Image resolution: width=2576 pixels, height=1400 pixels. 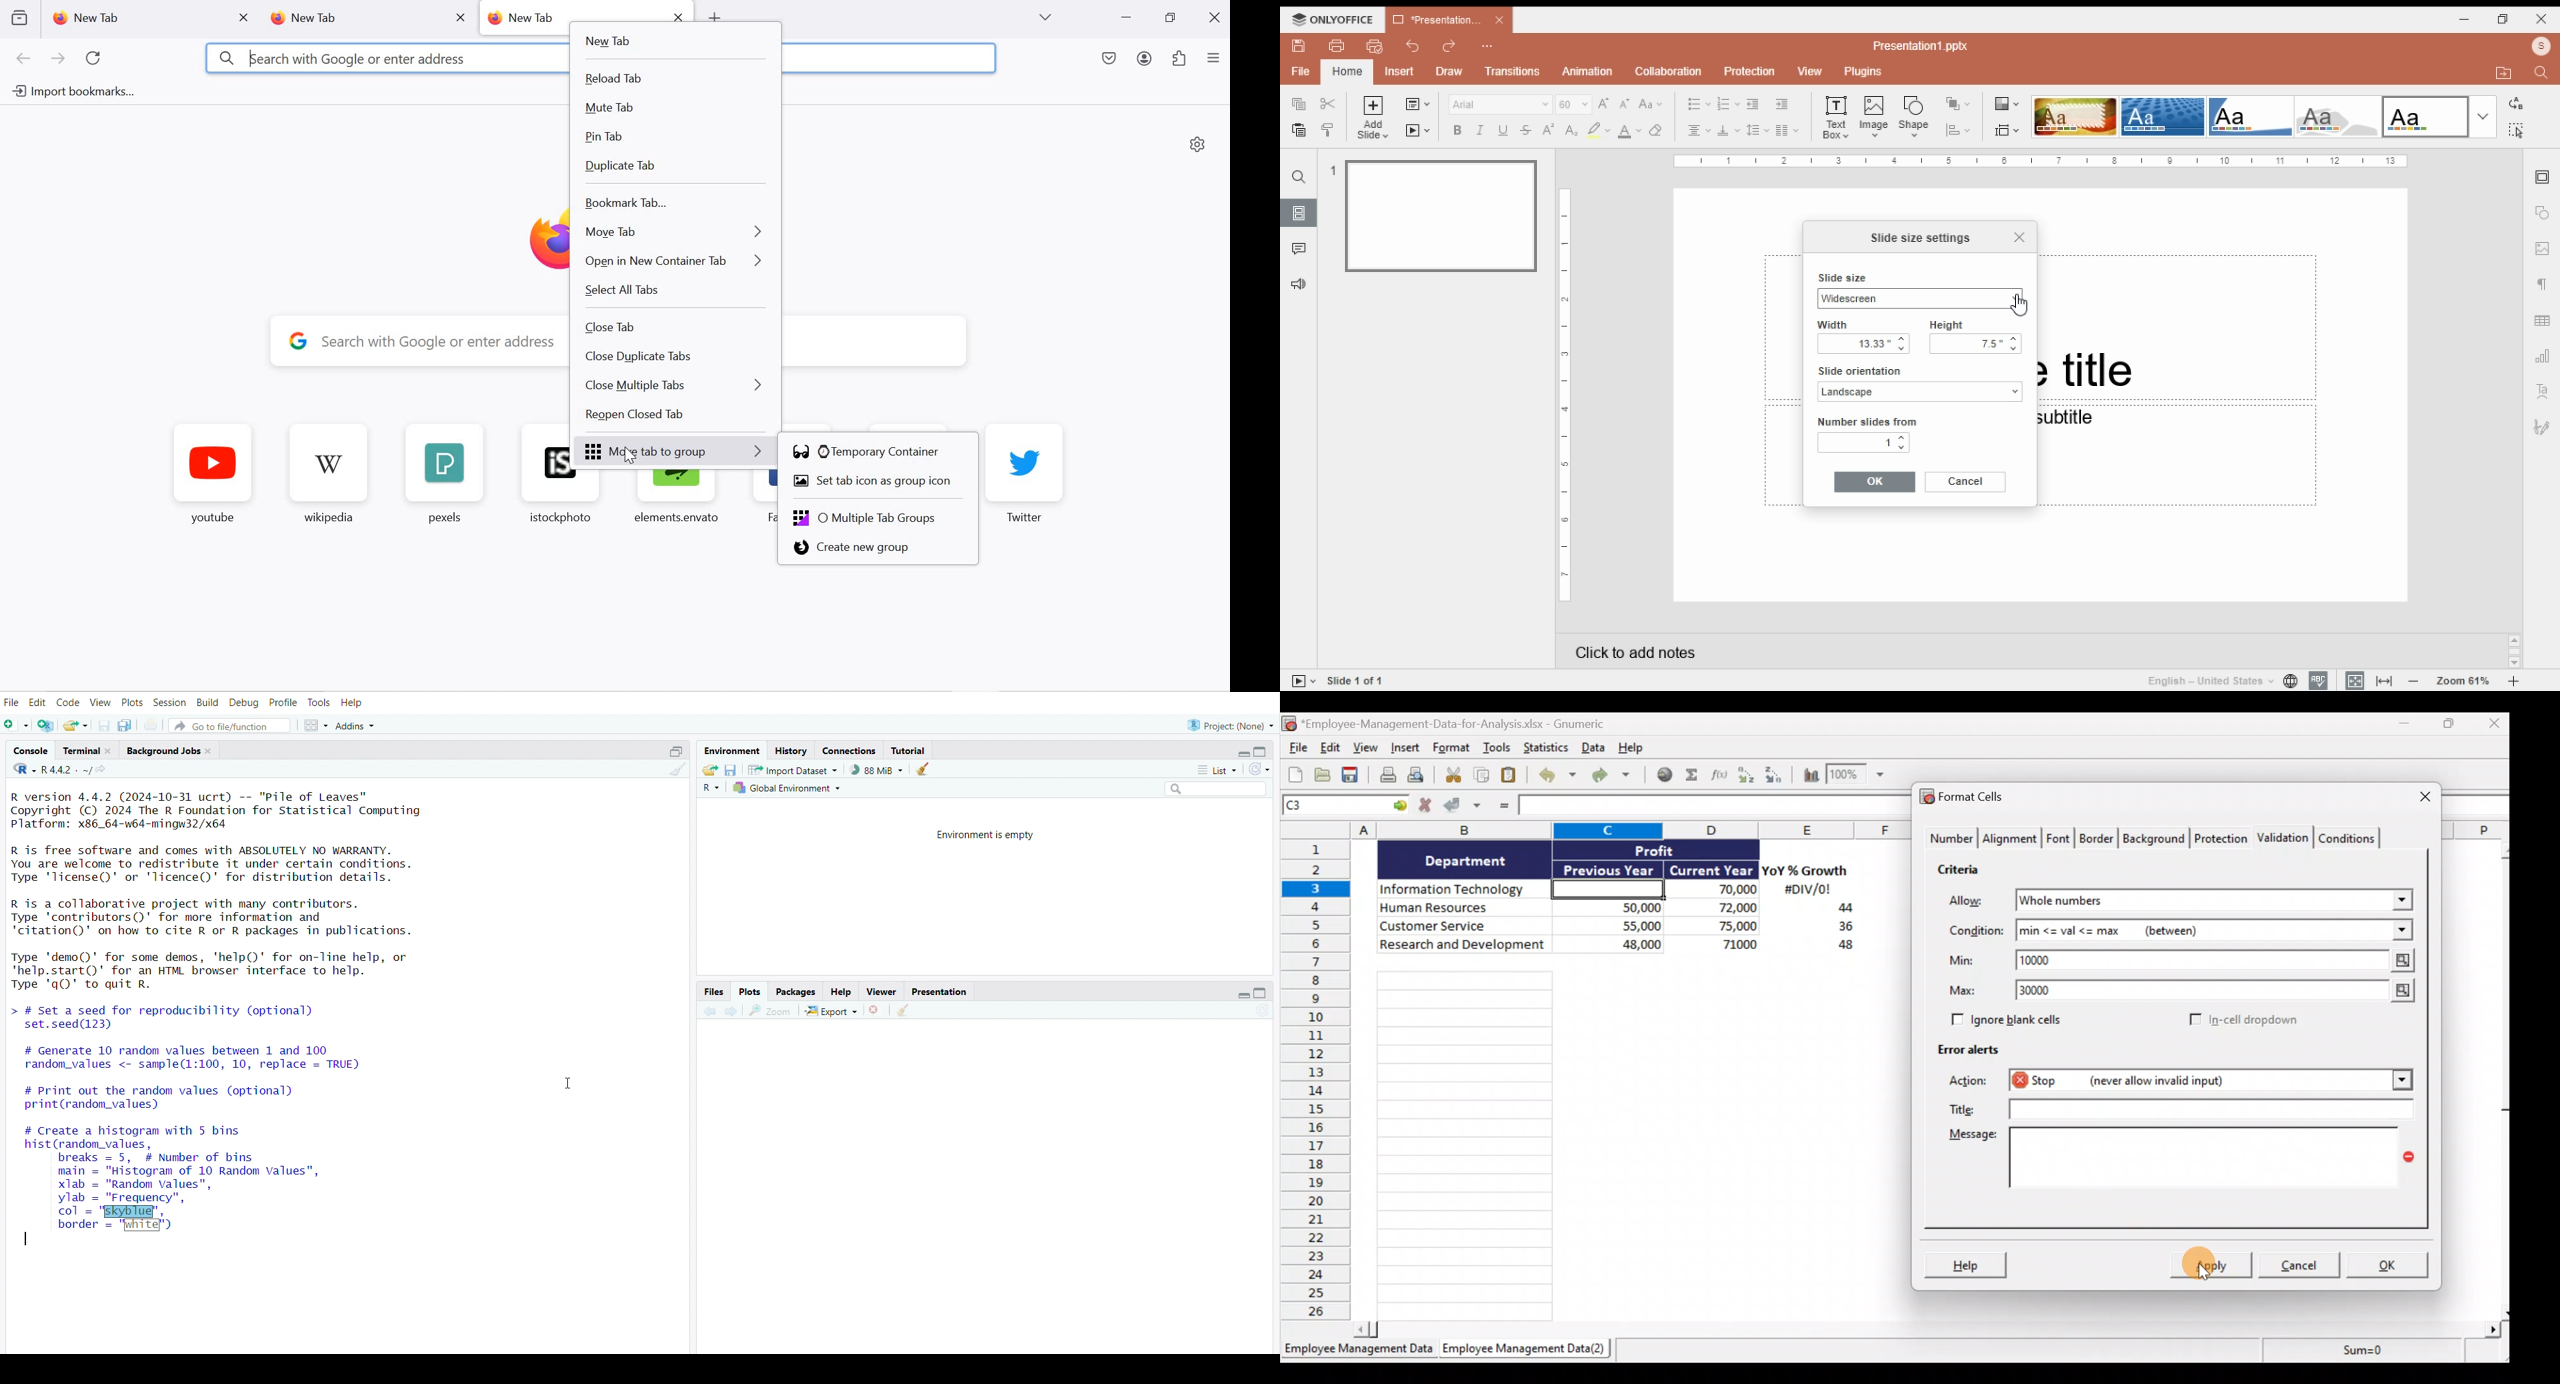 What do you see at coordinates (751, 992) in the screenshot?
I see `plots` at bounding box center [751, 992].